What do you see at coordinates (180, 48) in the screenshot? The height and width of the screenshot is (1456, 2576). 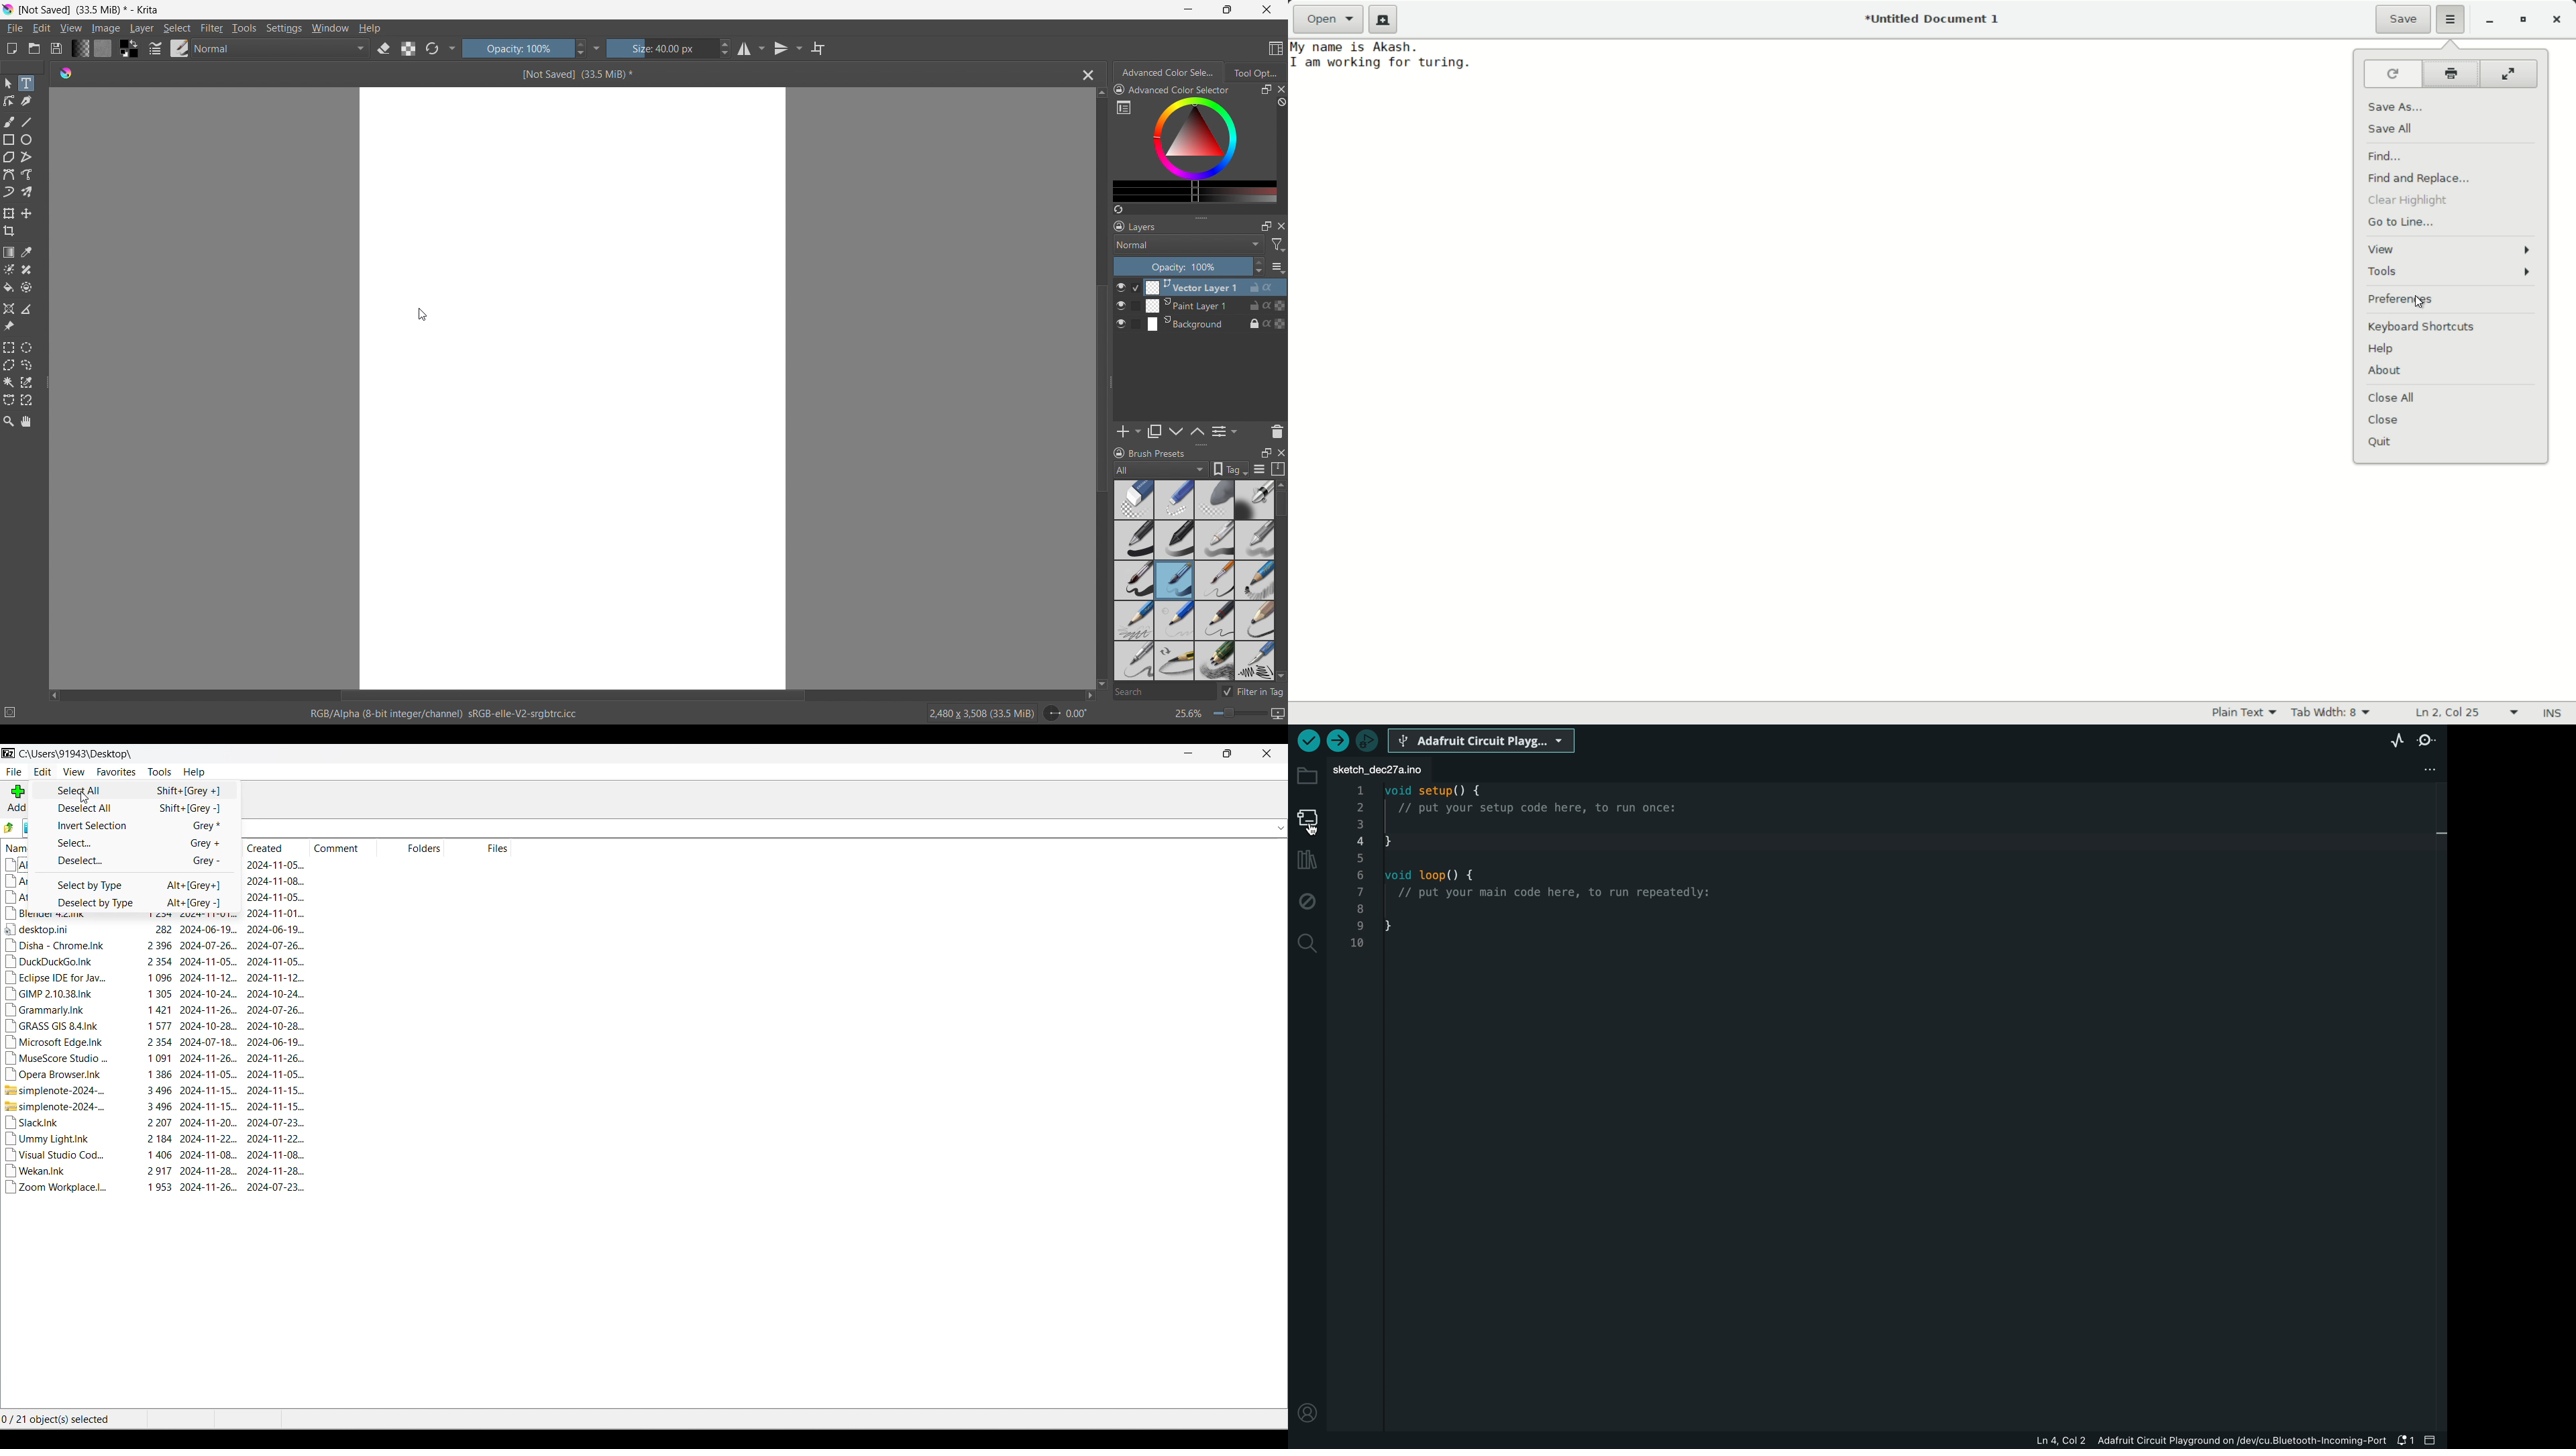 I see `brush presets` at bounding box center [180, 48].